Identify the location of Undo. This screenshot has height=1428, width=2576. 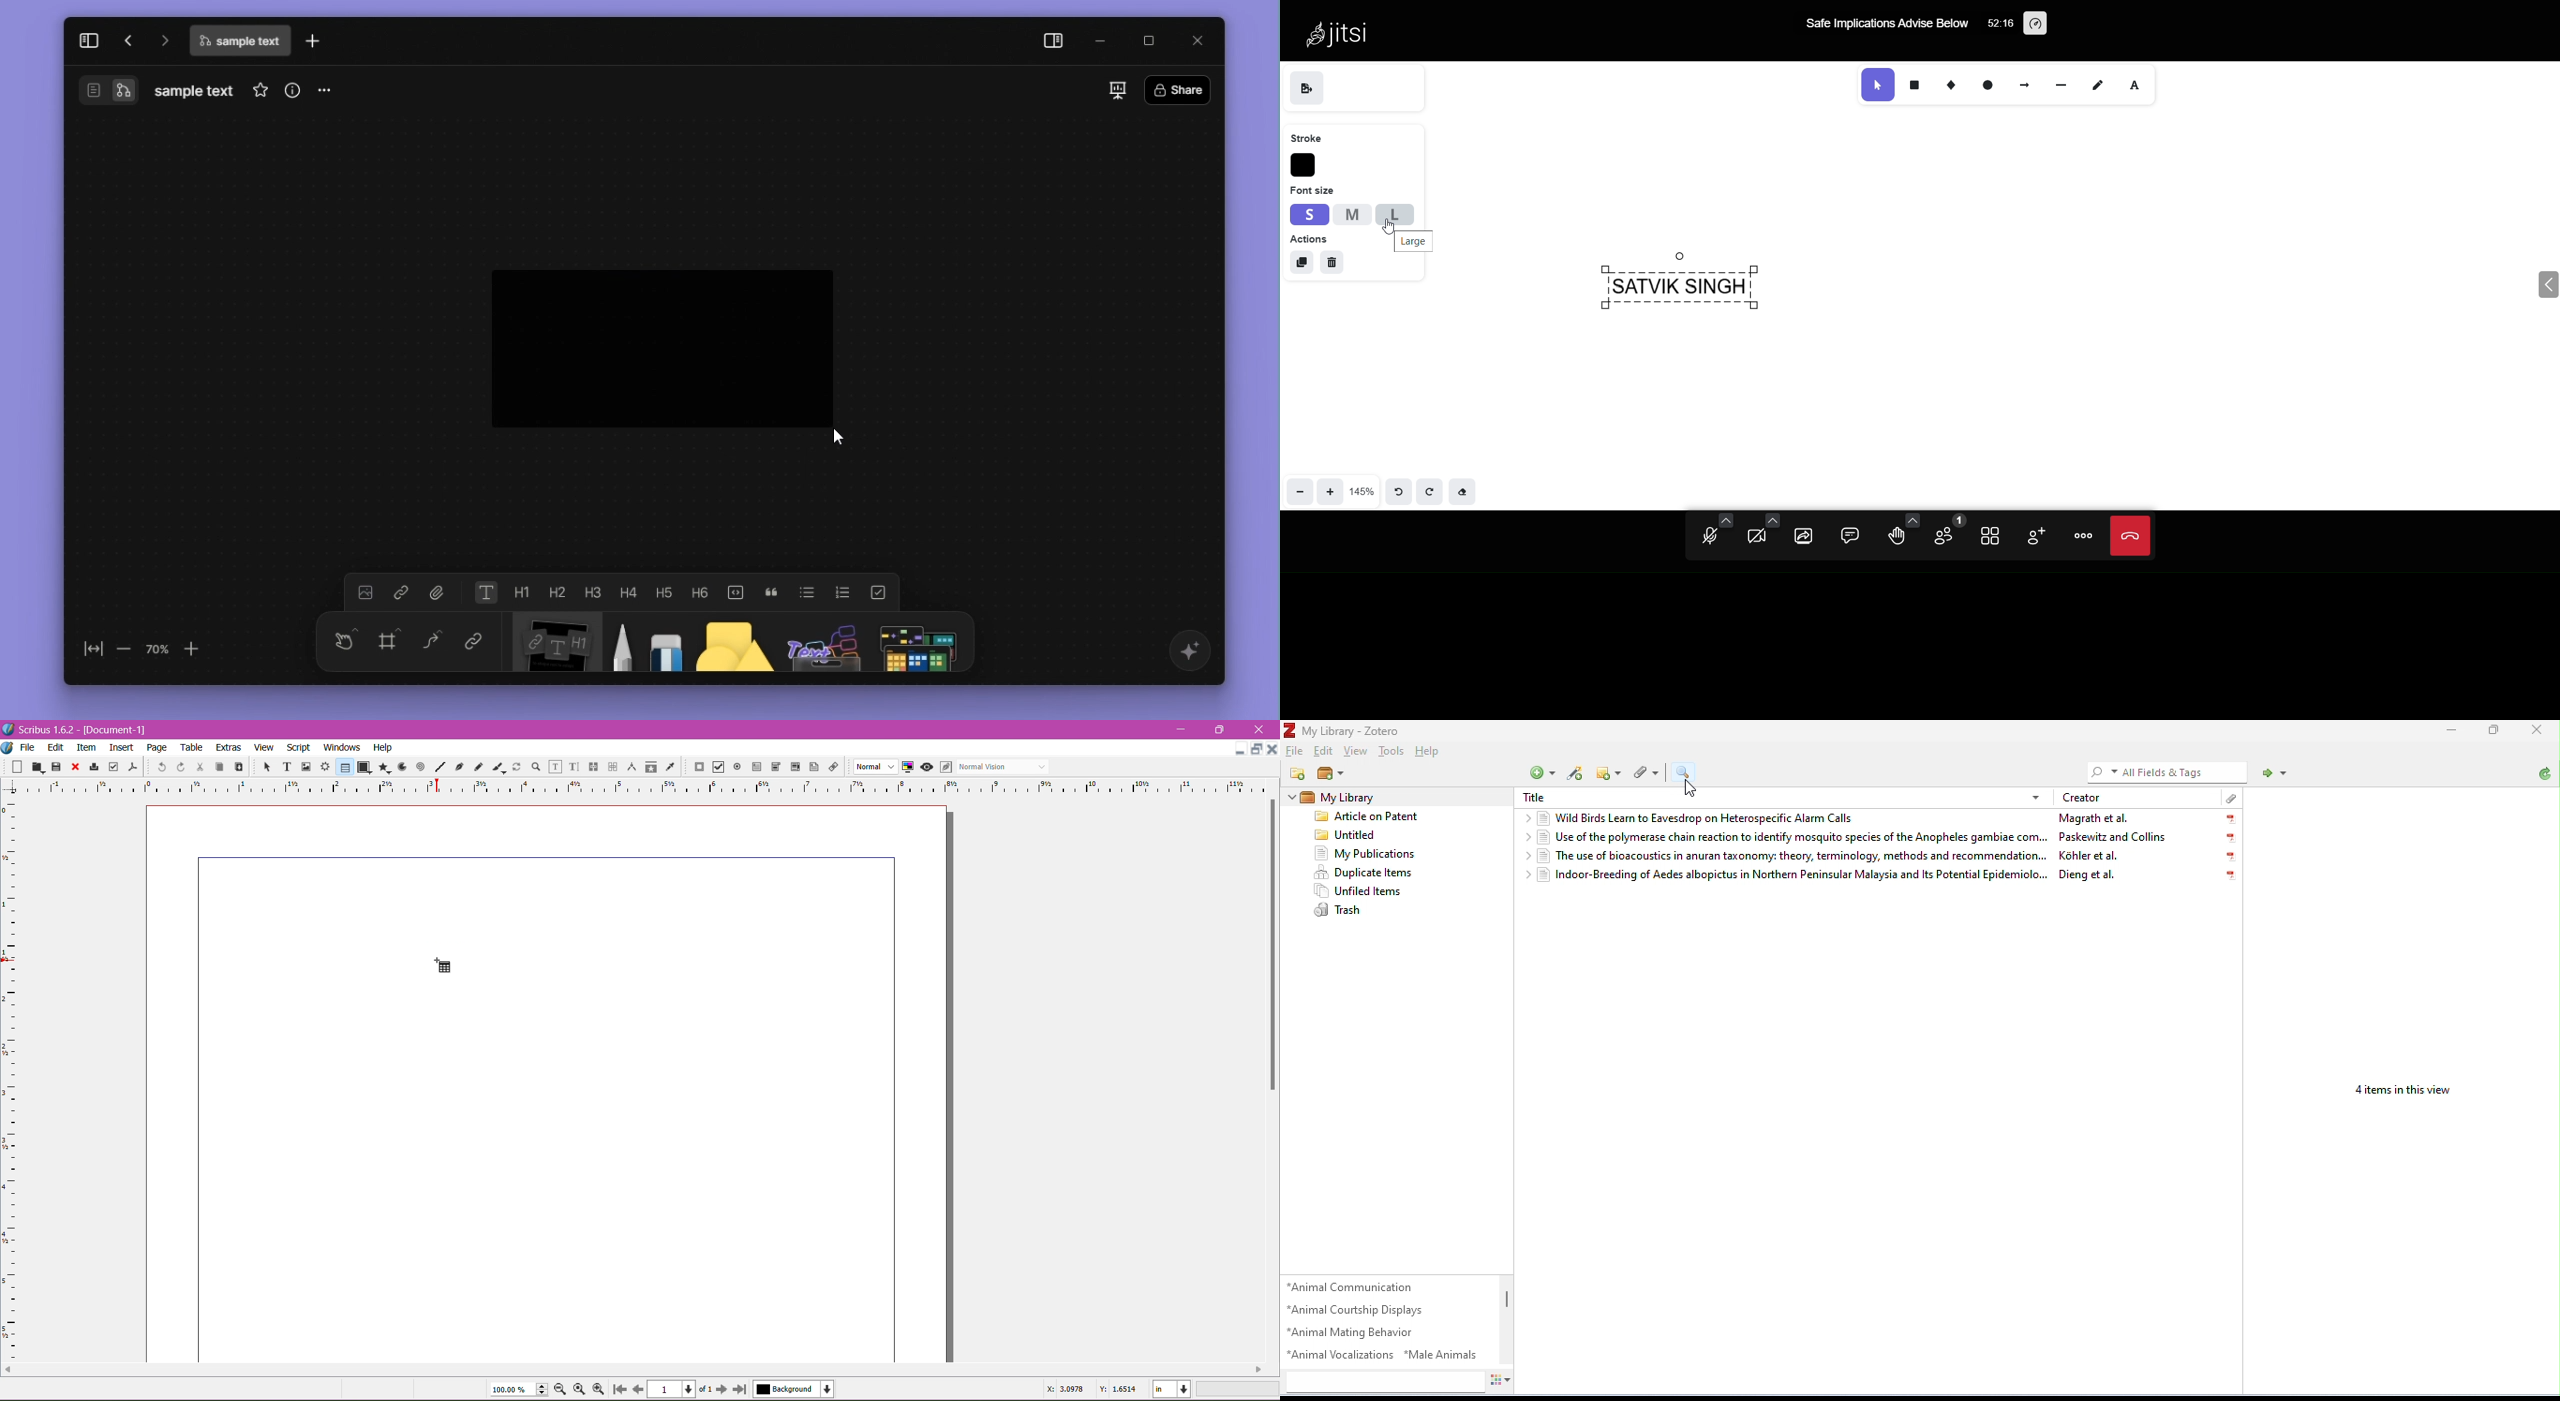
(160, 766).